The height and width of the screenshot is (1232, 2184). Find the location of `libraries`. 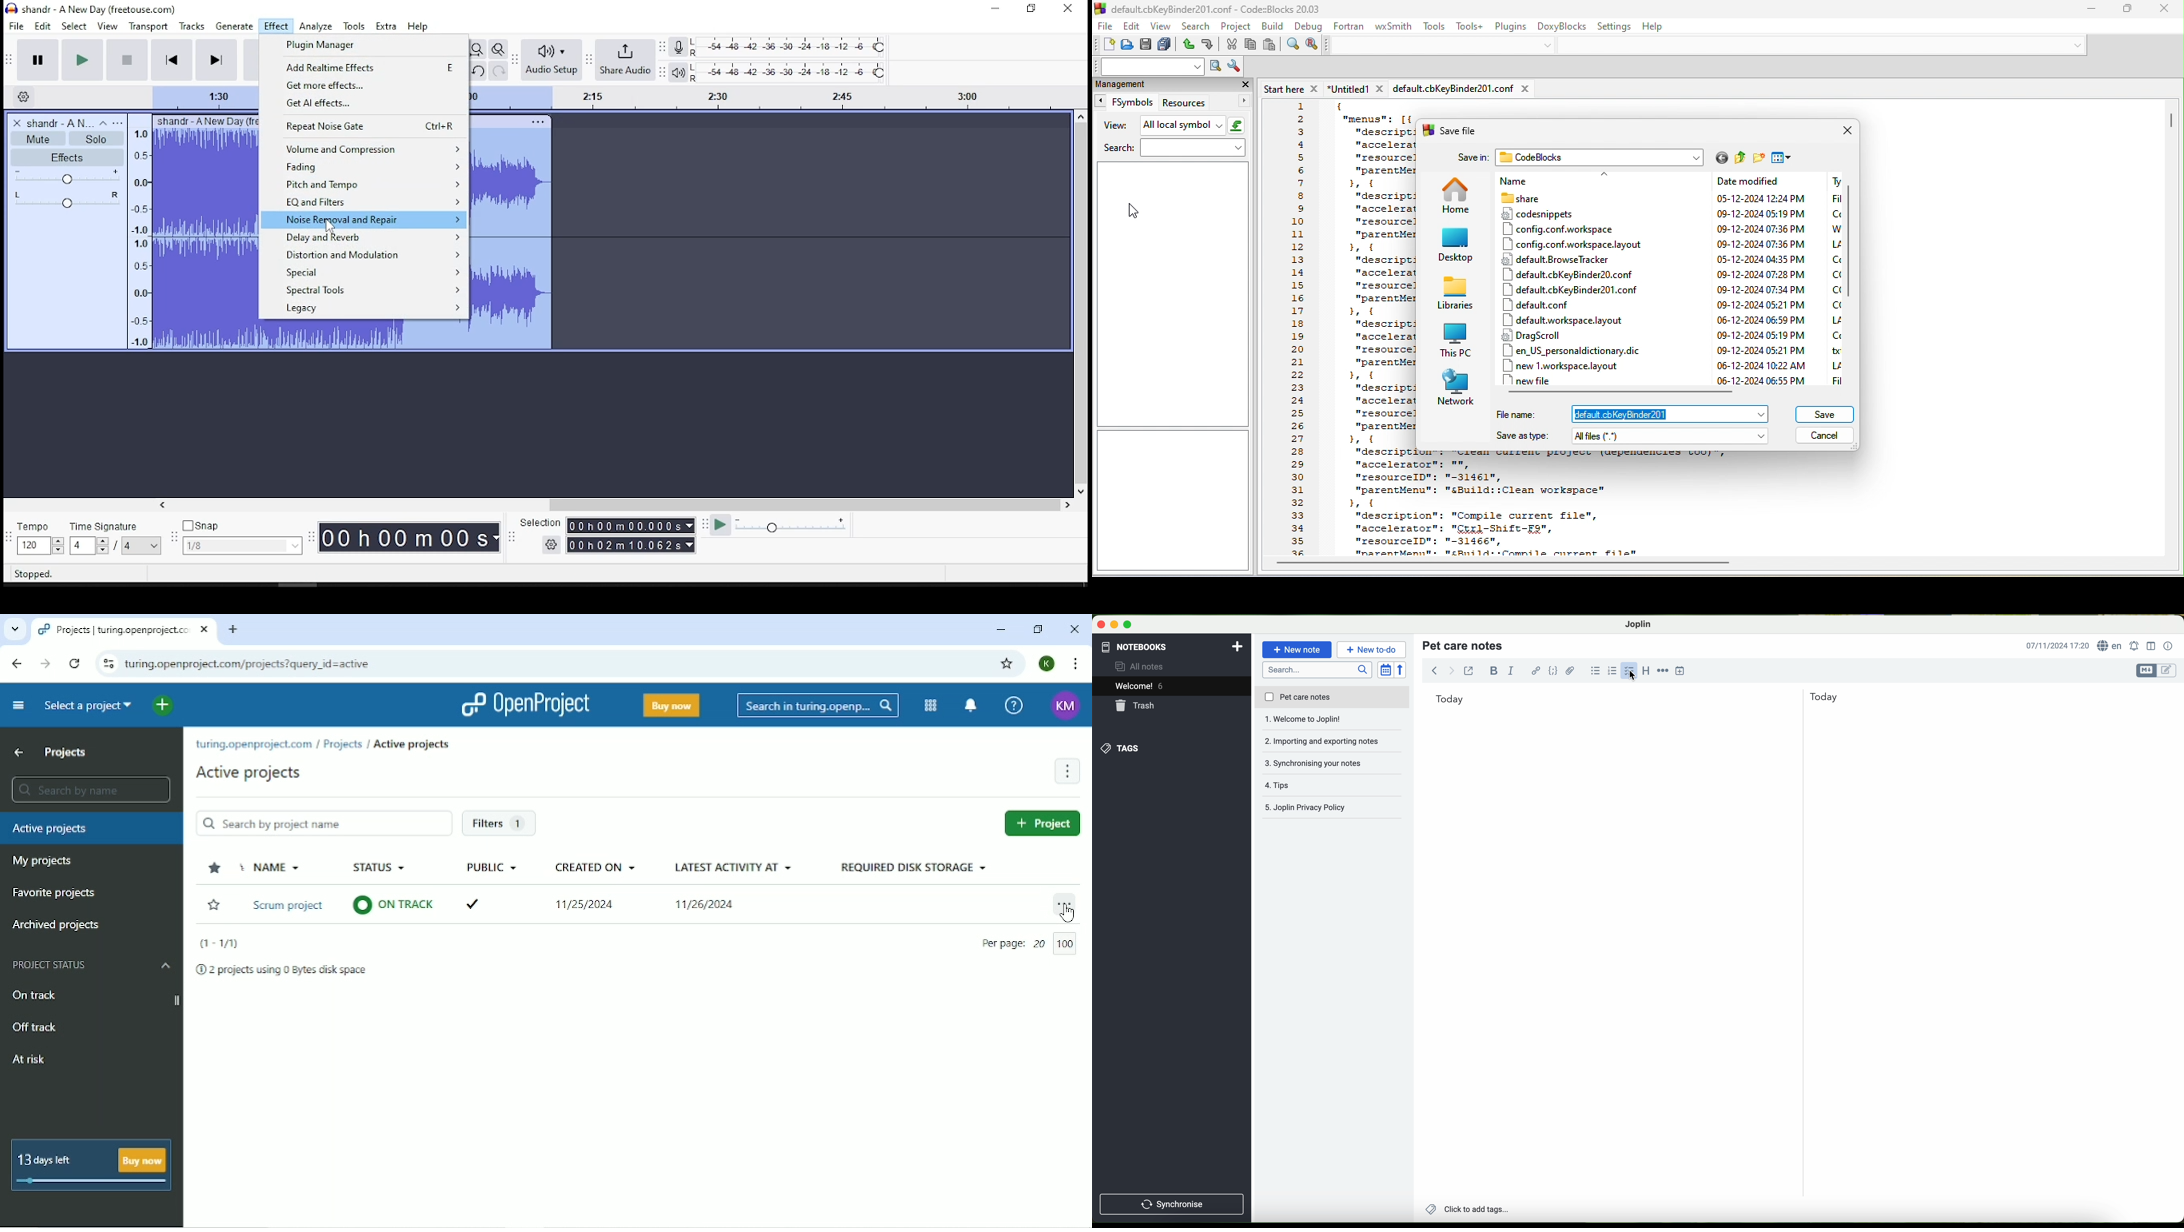

libraries is located at coordinates (1458, 293).